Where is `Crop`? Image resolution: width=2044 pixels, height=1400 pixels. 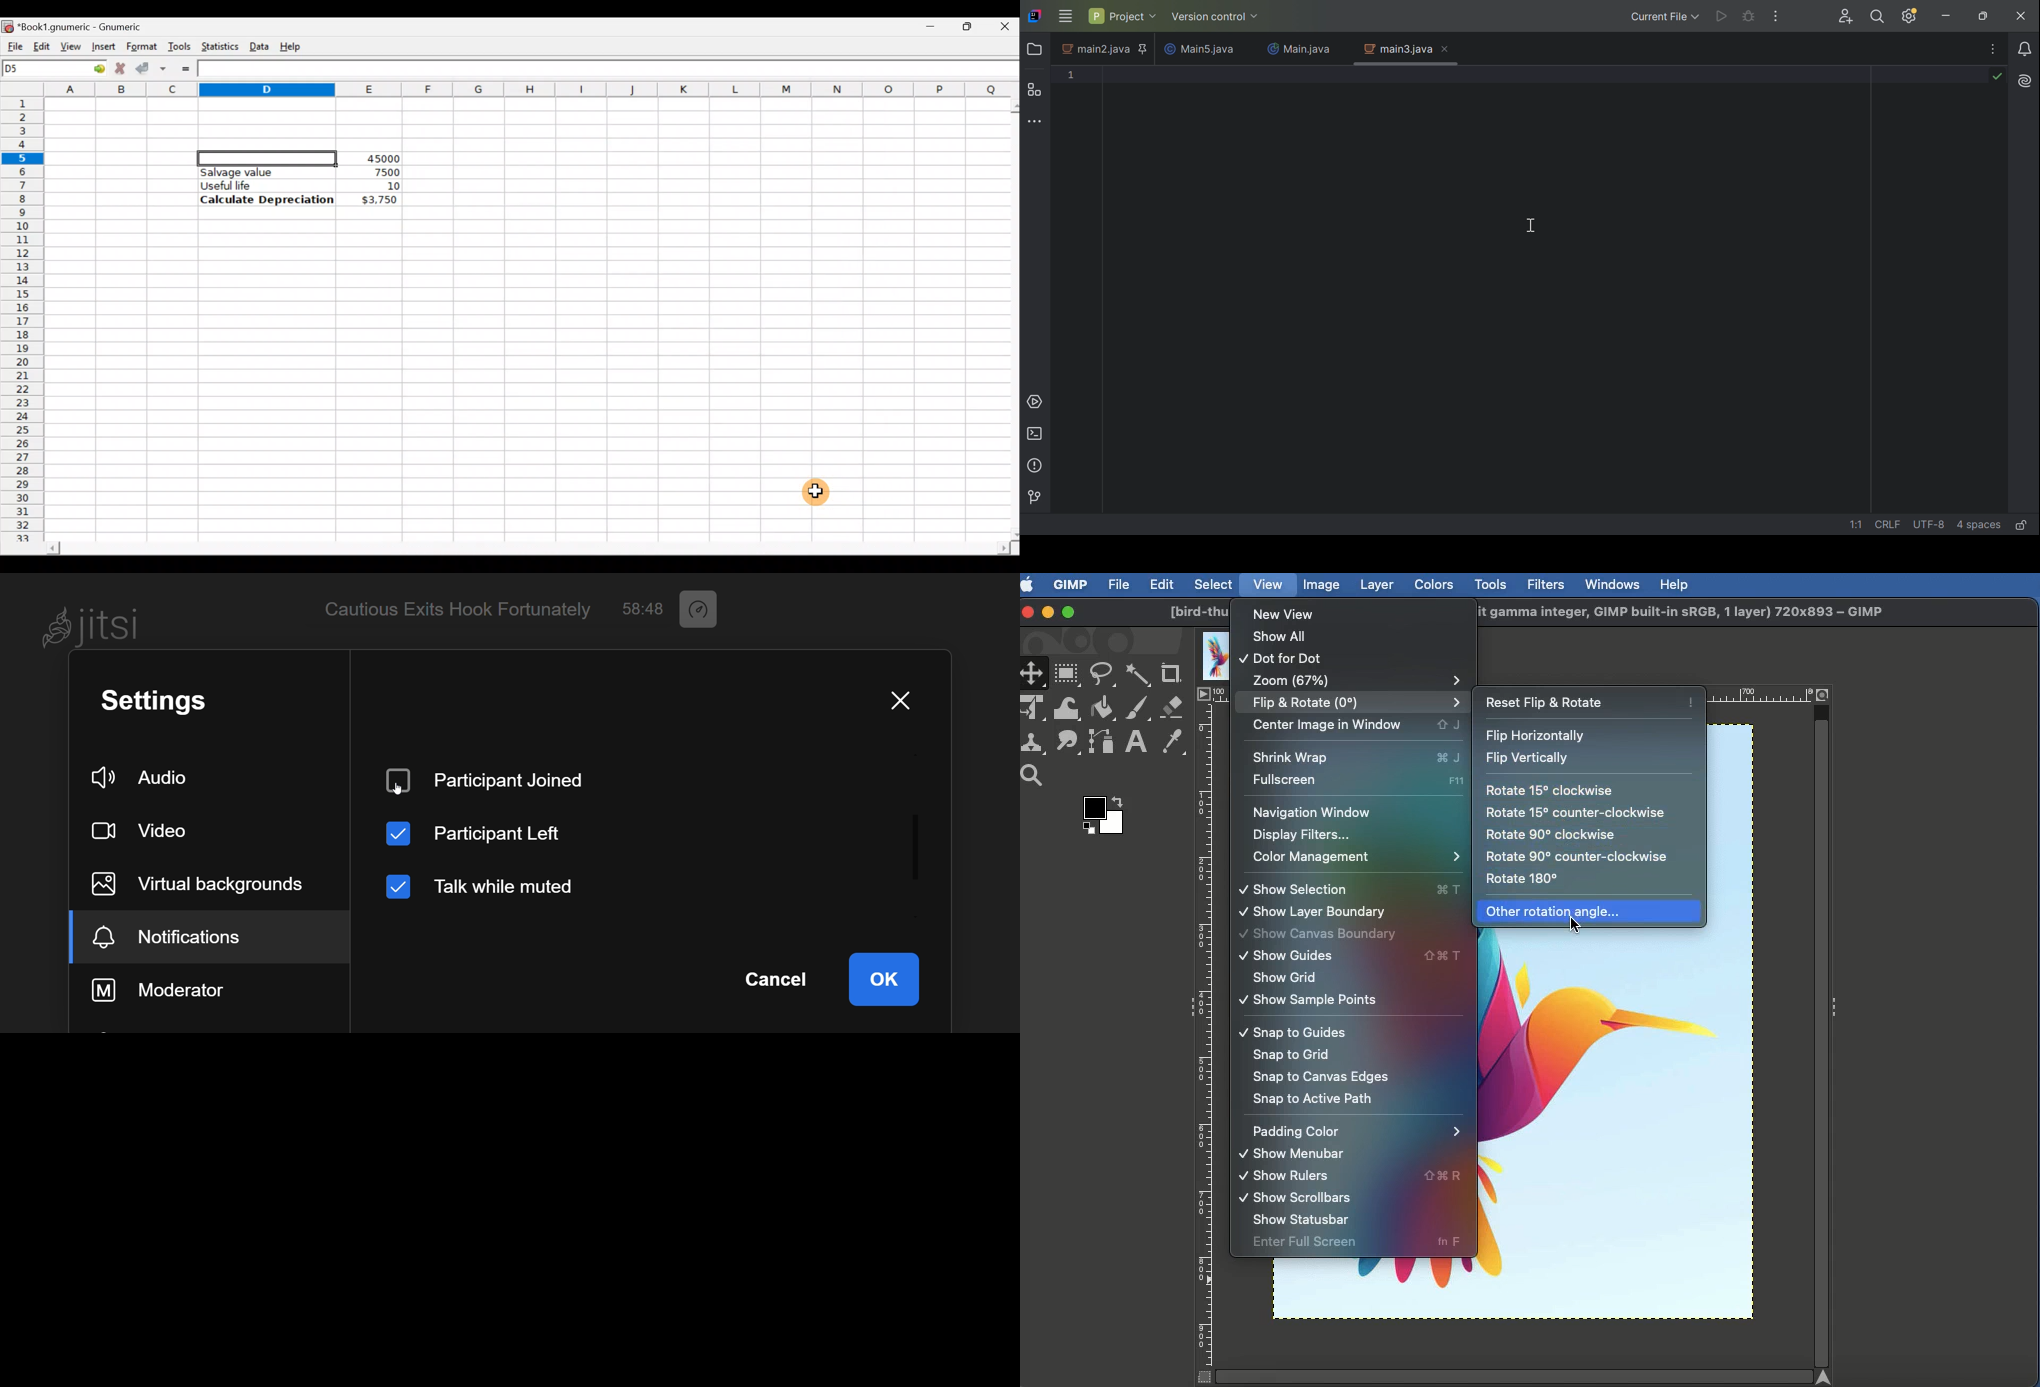 Crop is located at coordinates (1171, 674).